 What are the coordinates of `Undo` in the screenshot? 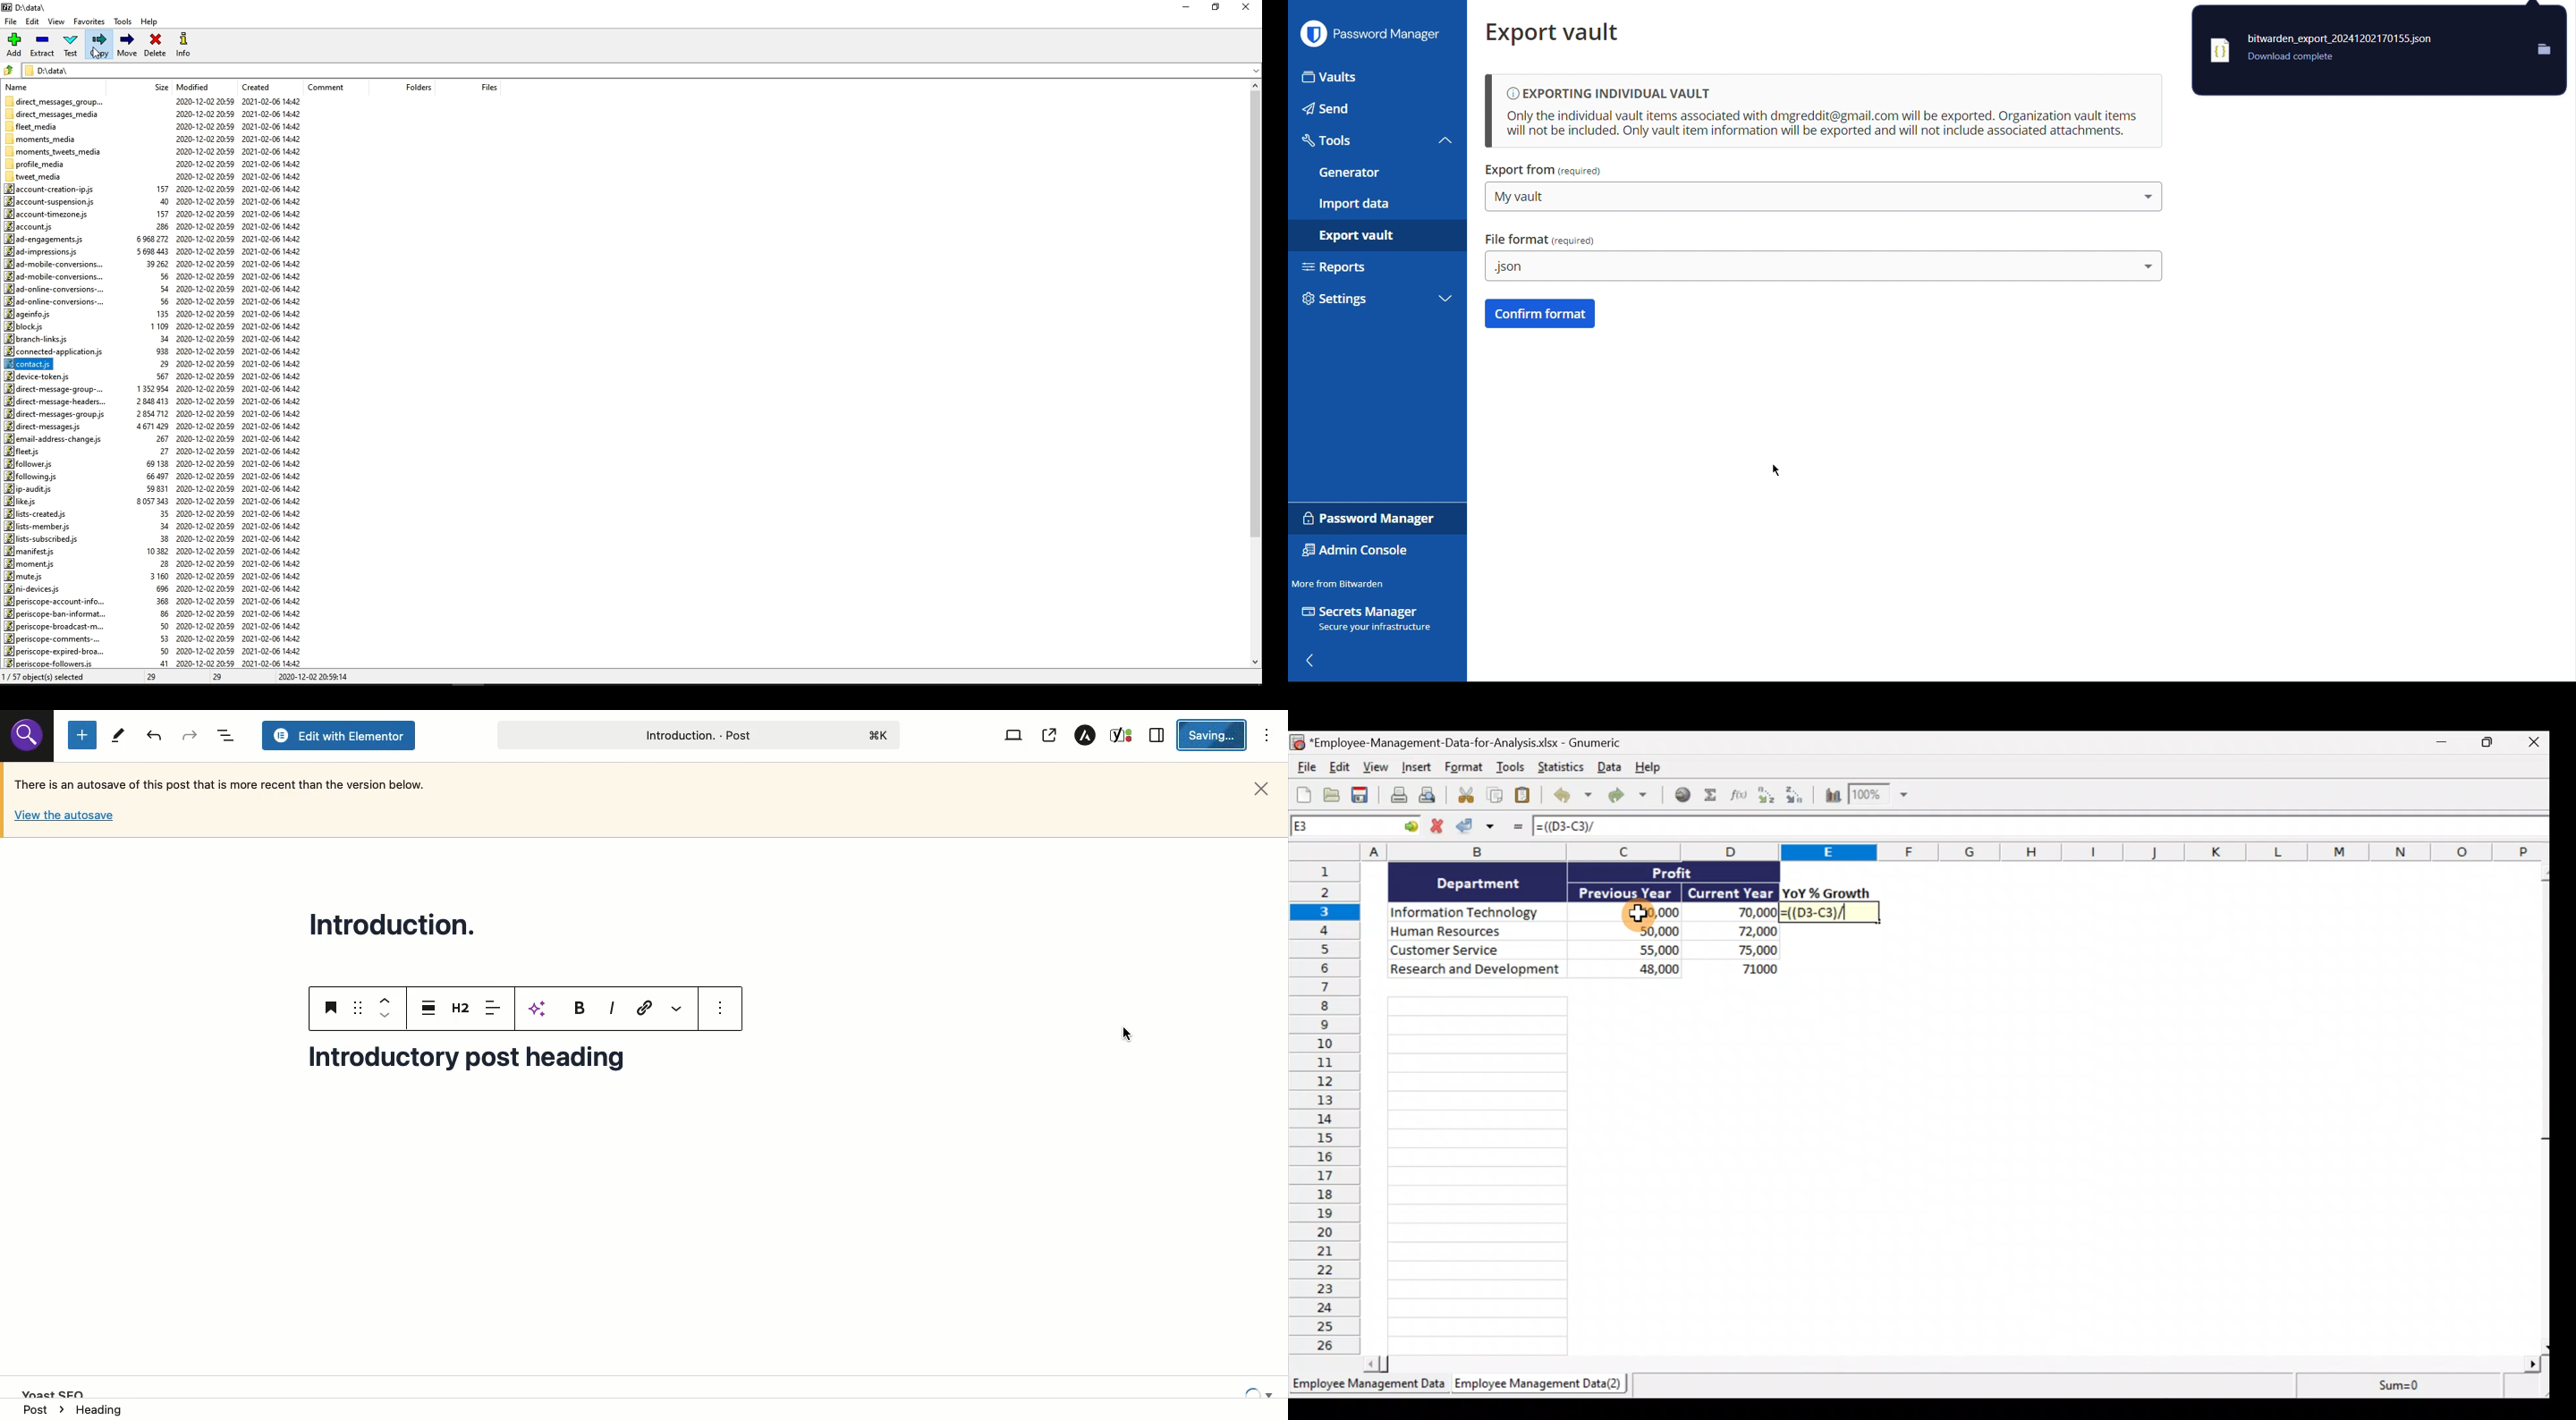 It's located at (189, 735).